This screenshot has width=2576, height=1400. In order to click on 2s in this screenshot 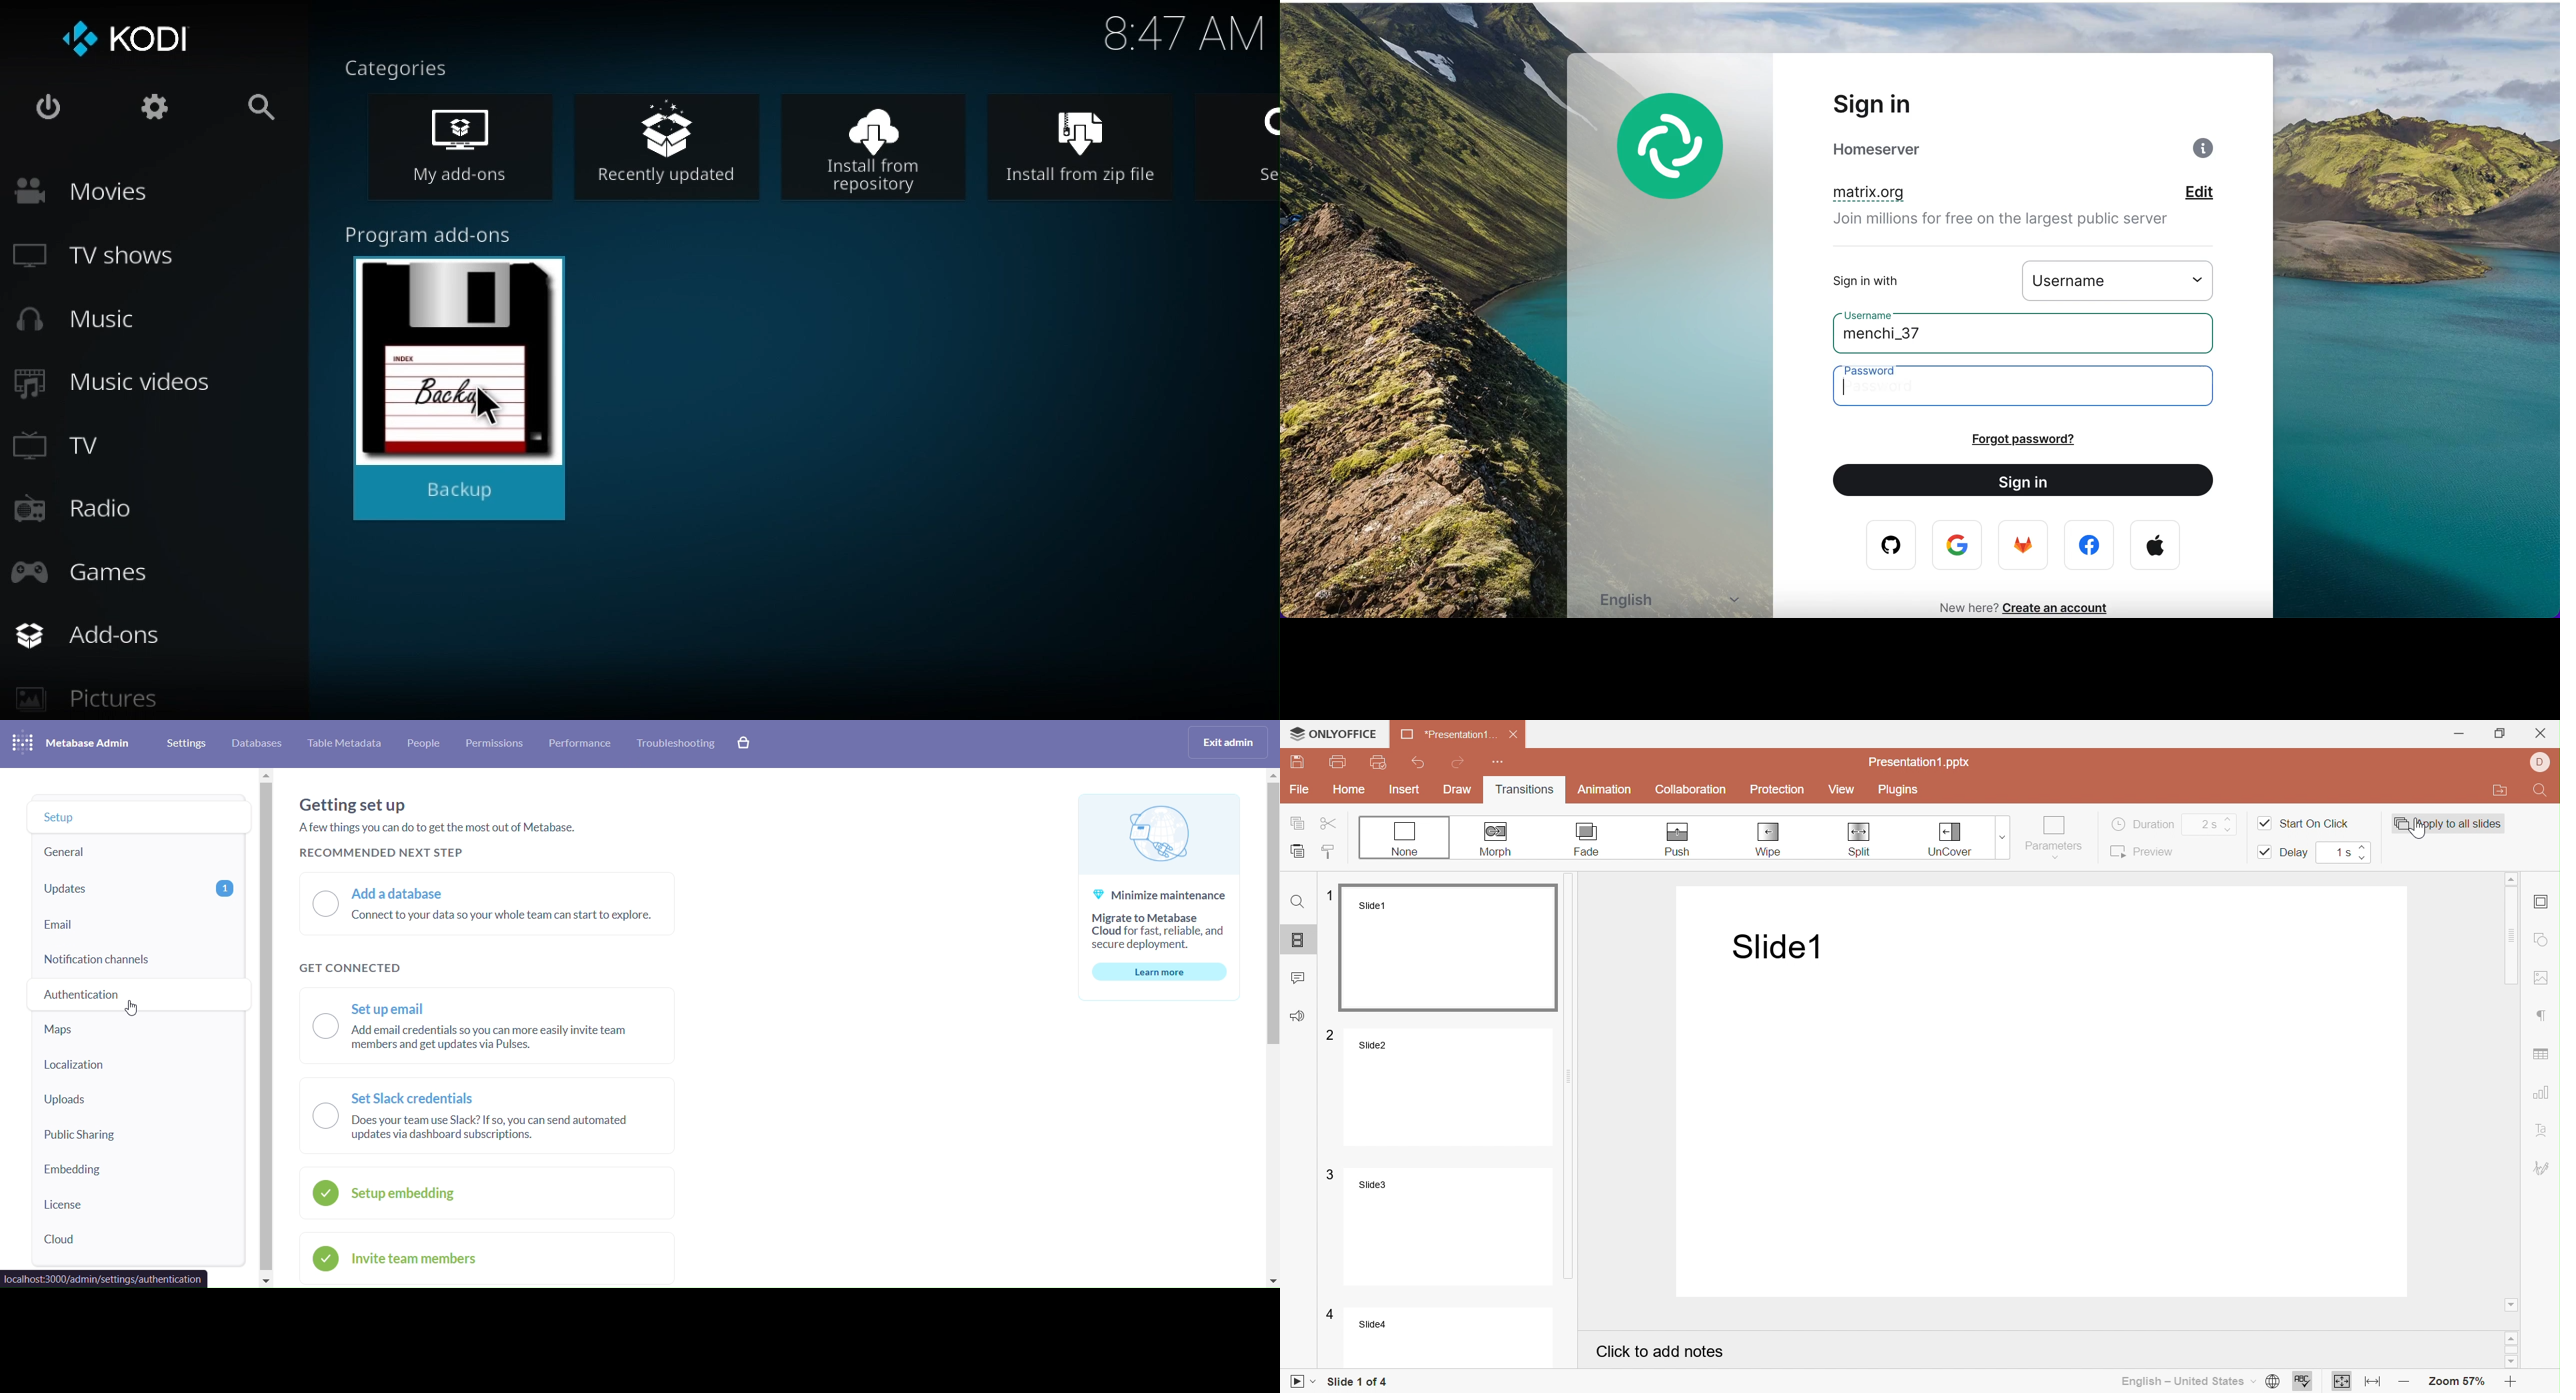, I will do `click(2216, 823)`.